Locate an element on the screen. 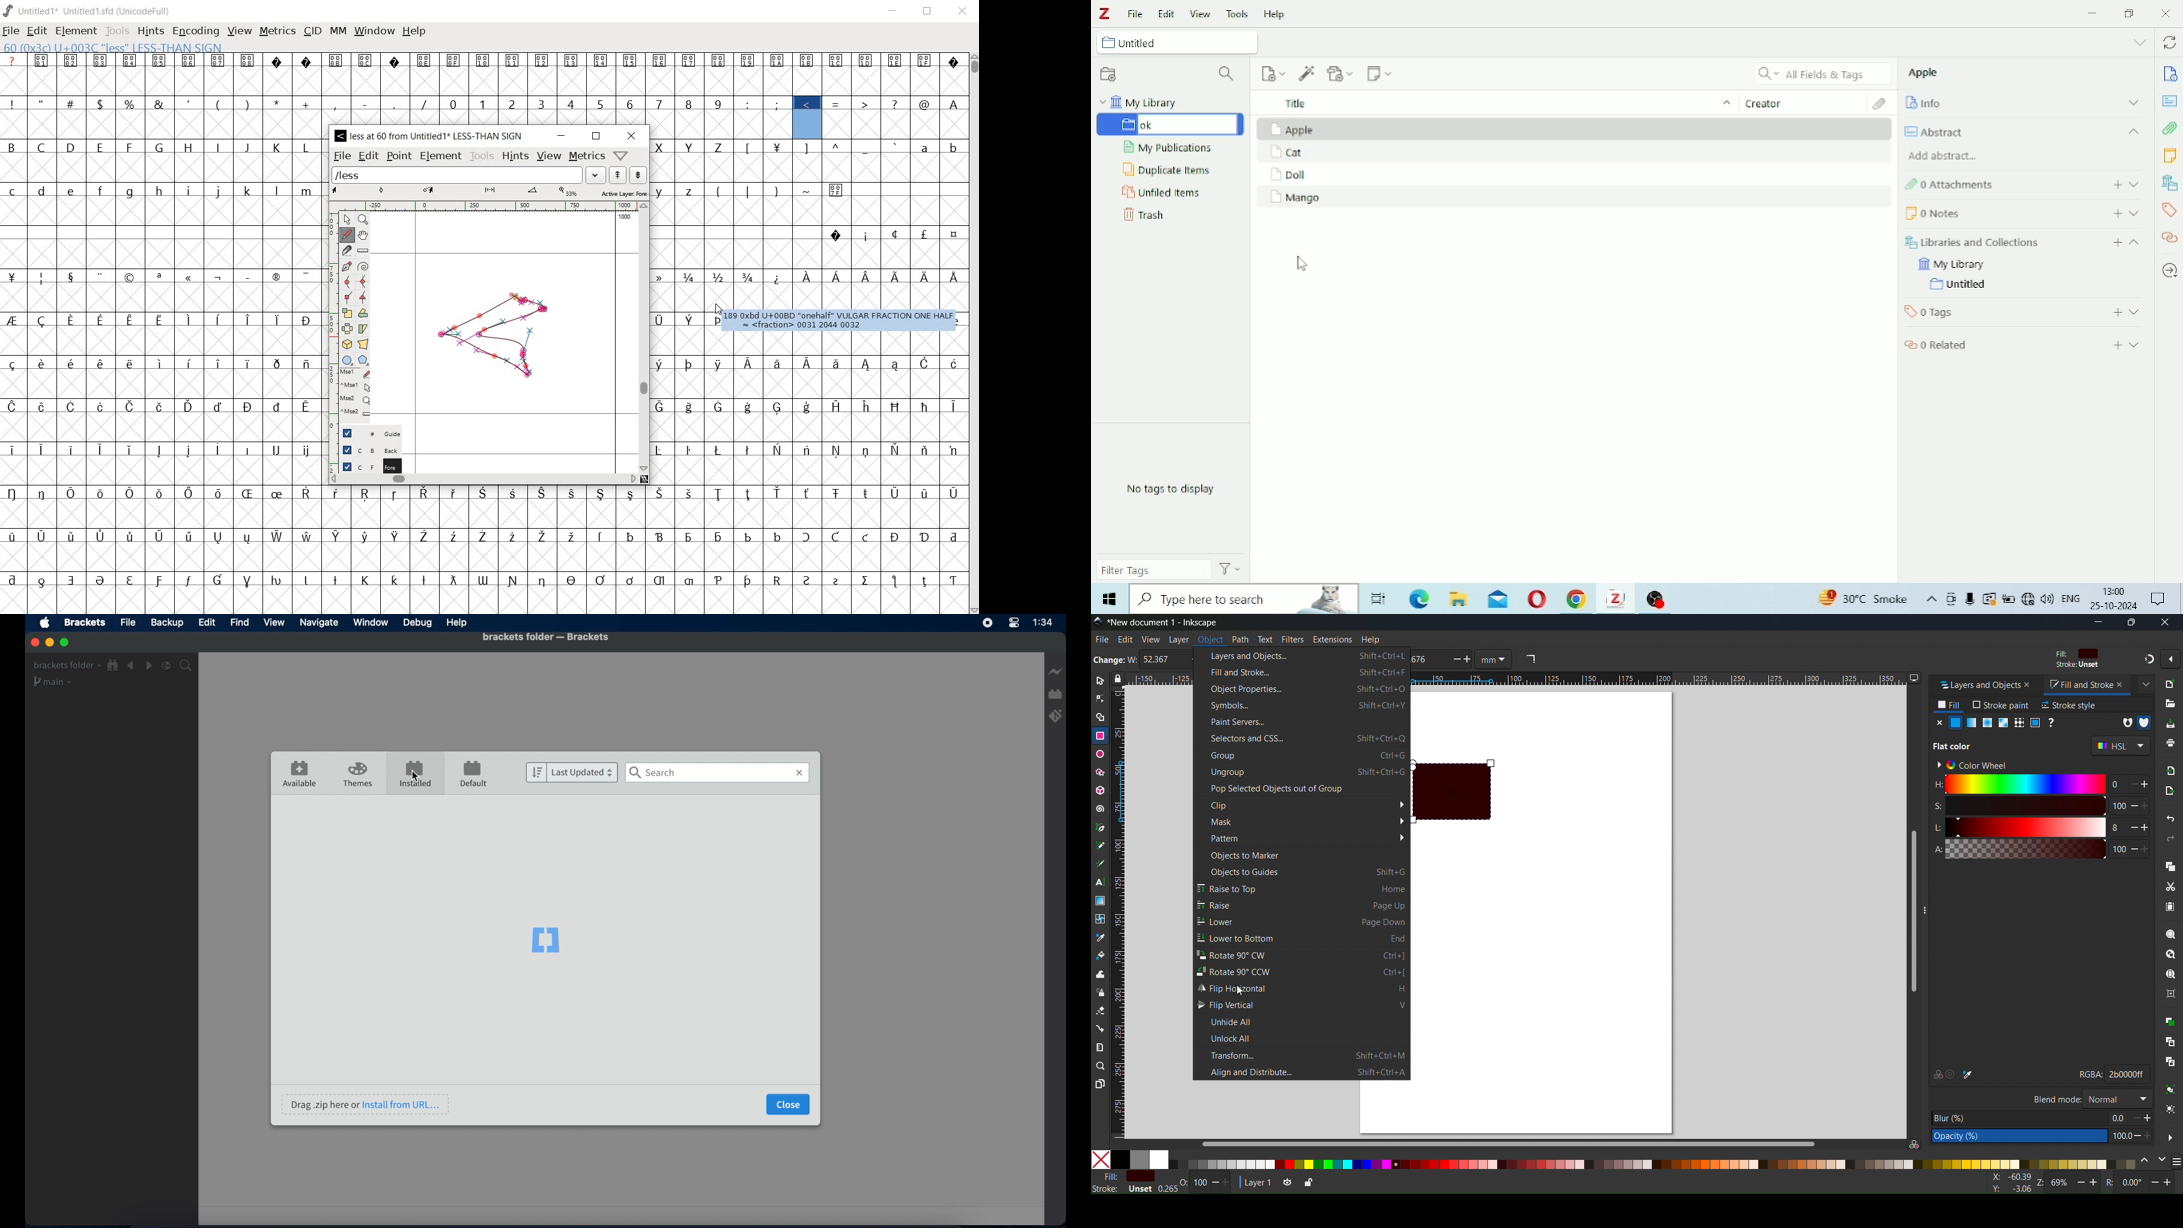 This screenshot has height=1232, width=2184. view is located at coordinates (240, 31).